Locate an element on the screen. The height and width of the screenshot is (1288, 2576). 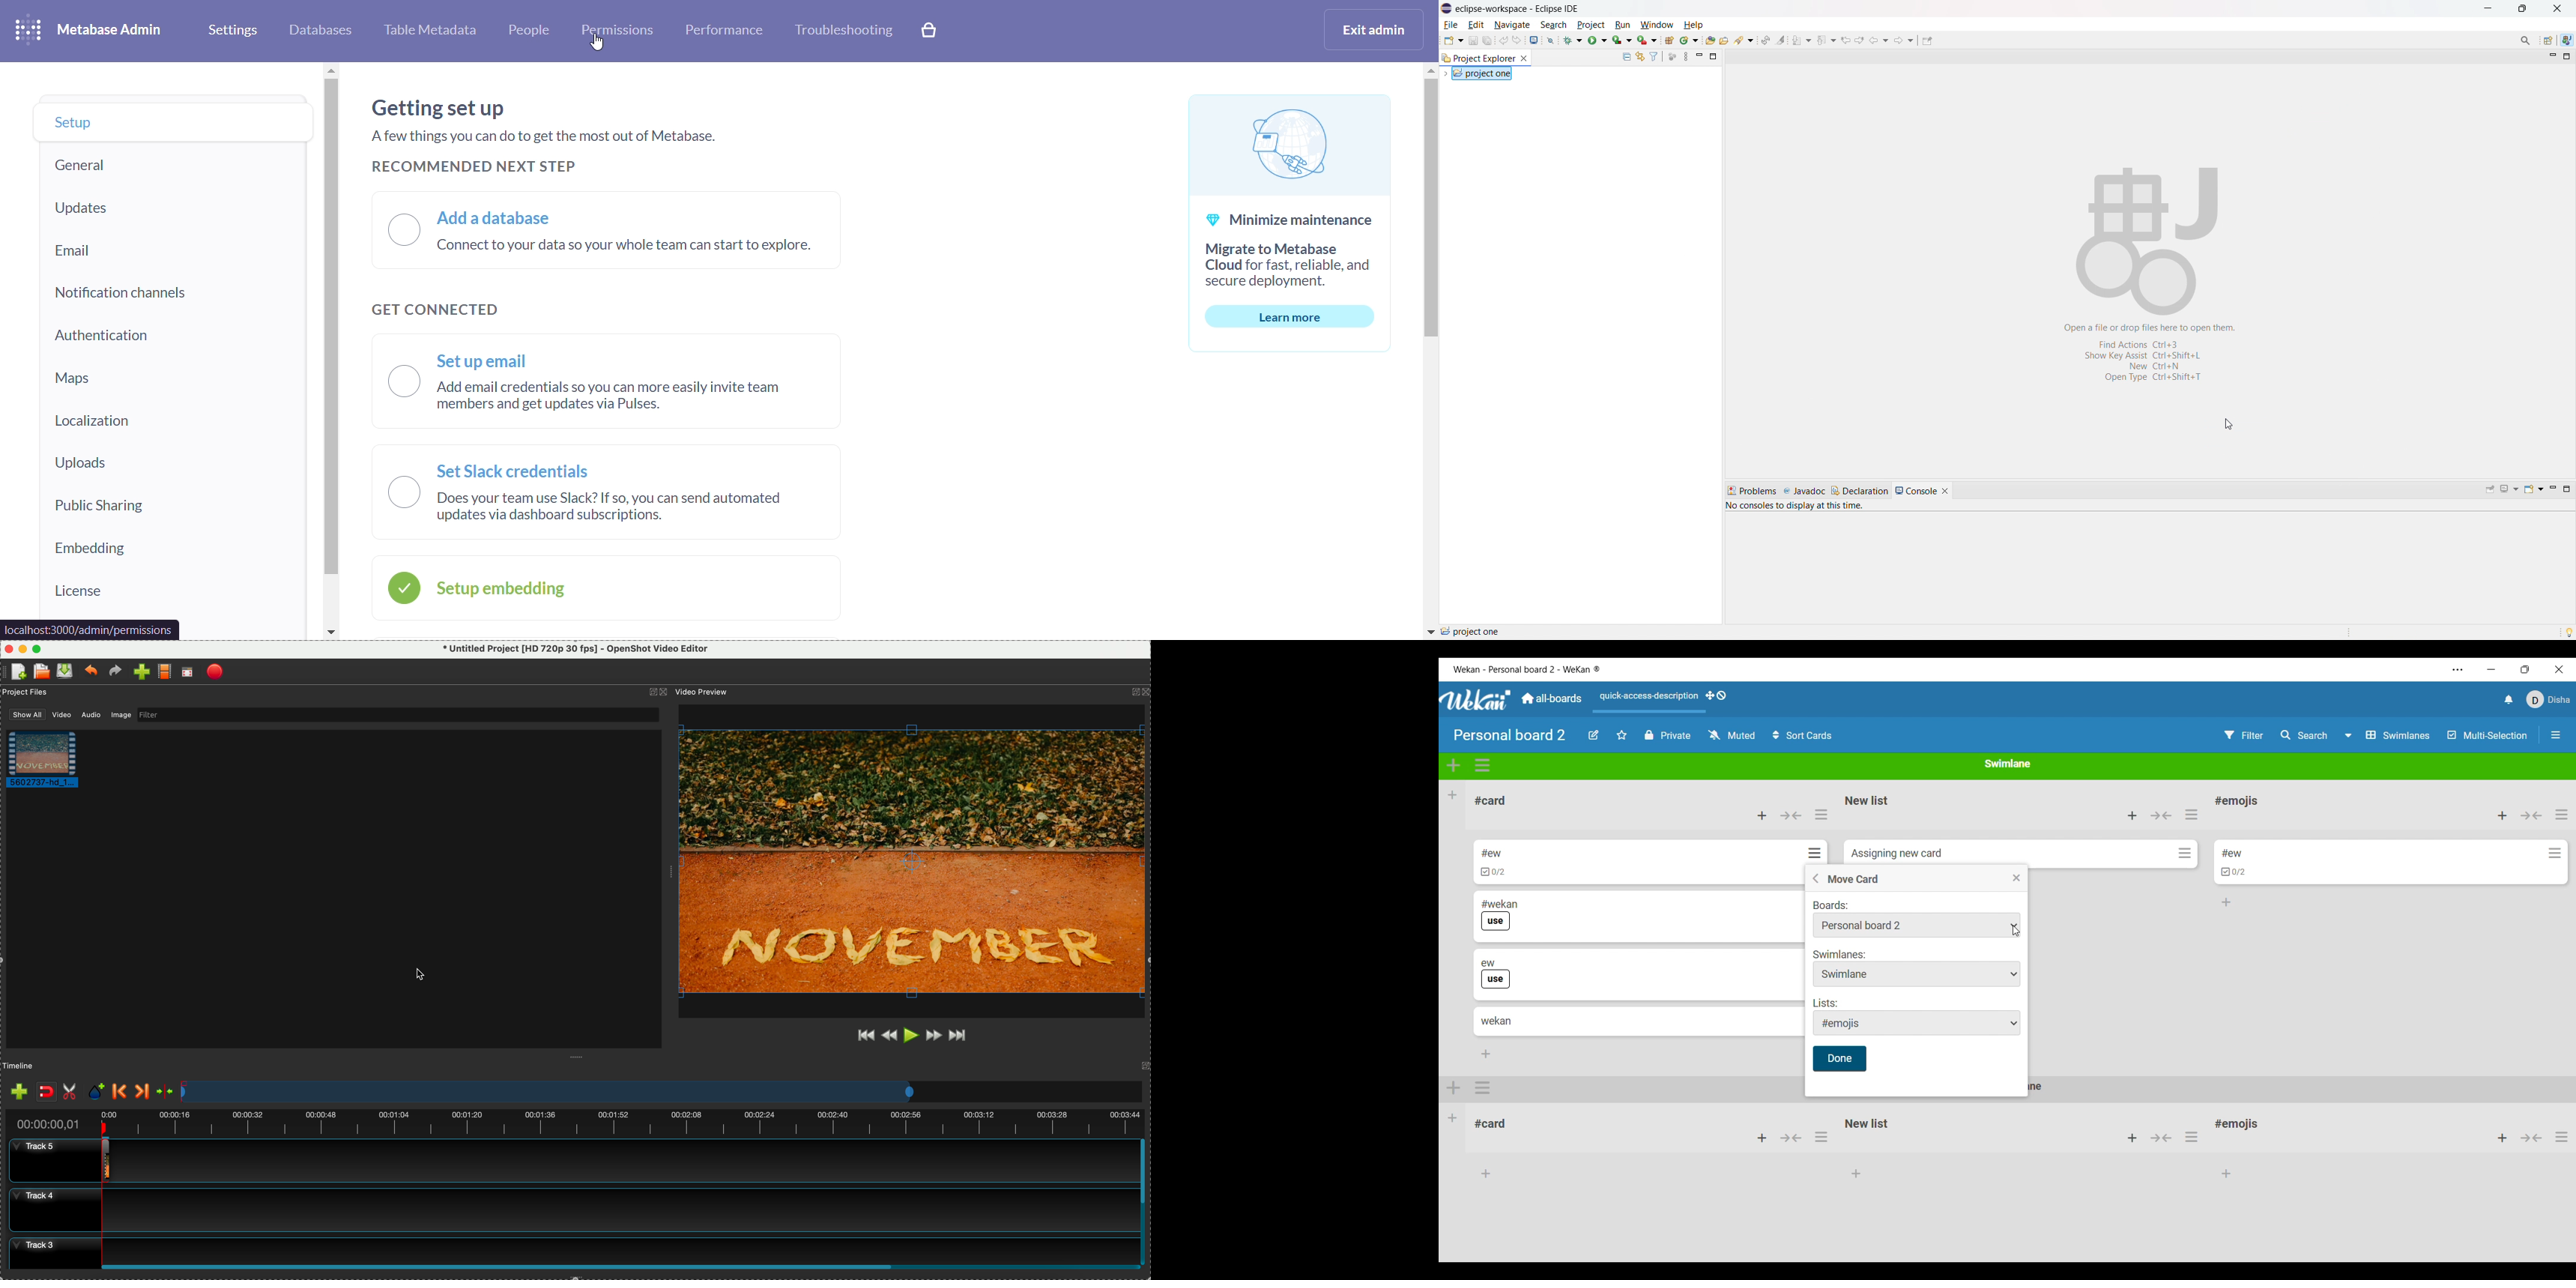
List name is located at coordinates (2237, 802).